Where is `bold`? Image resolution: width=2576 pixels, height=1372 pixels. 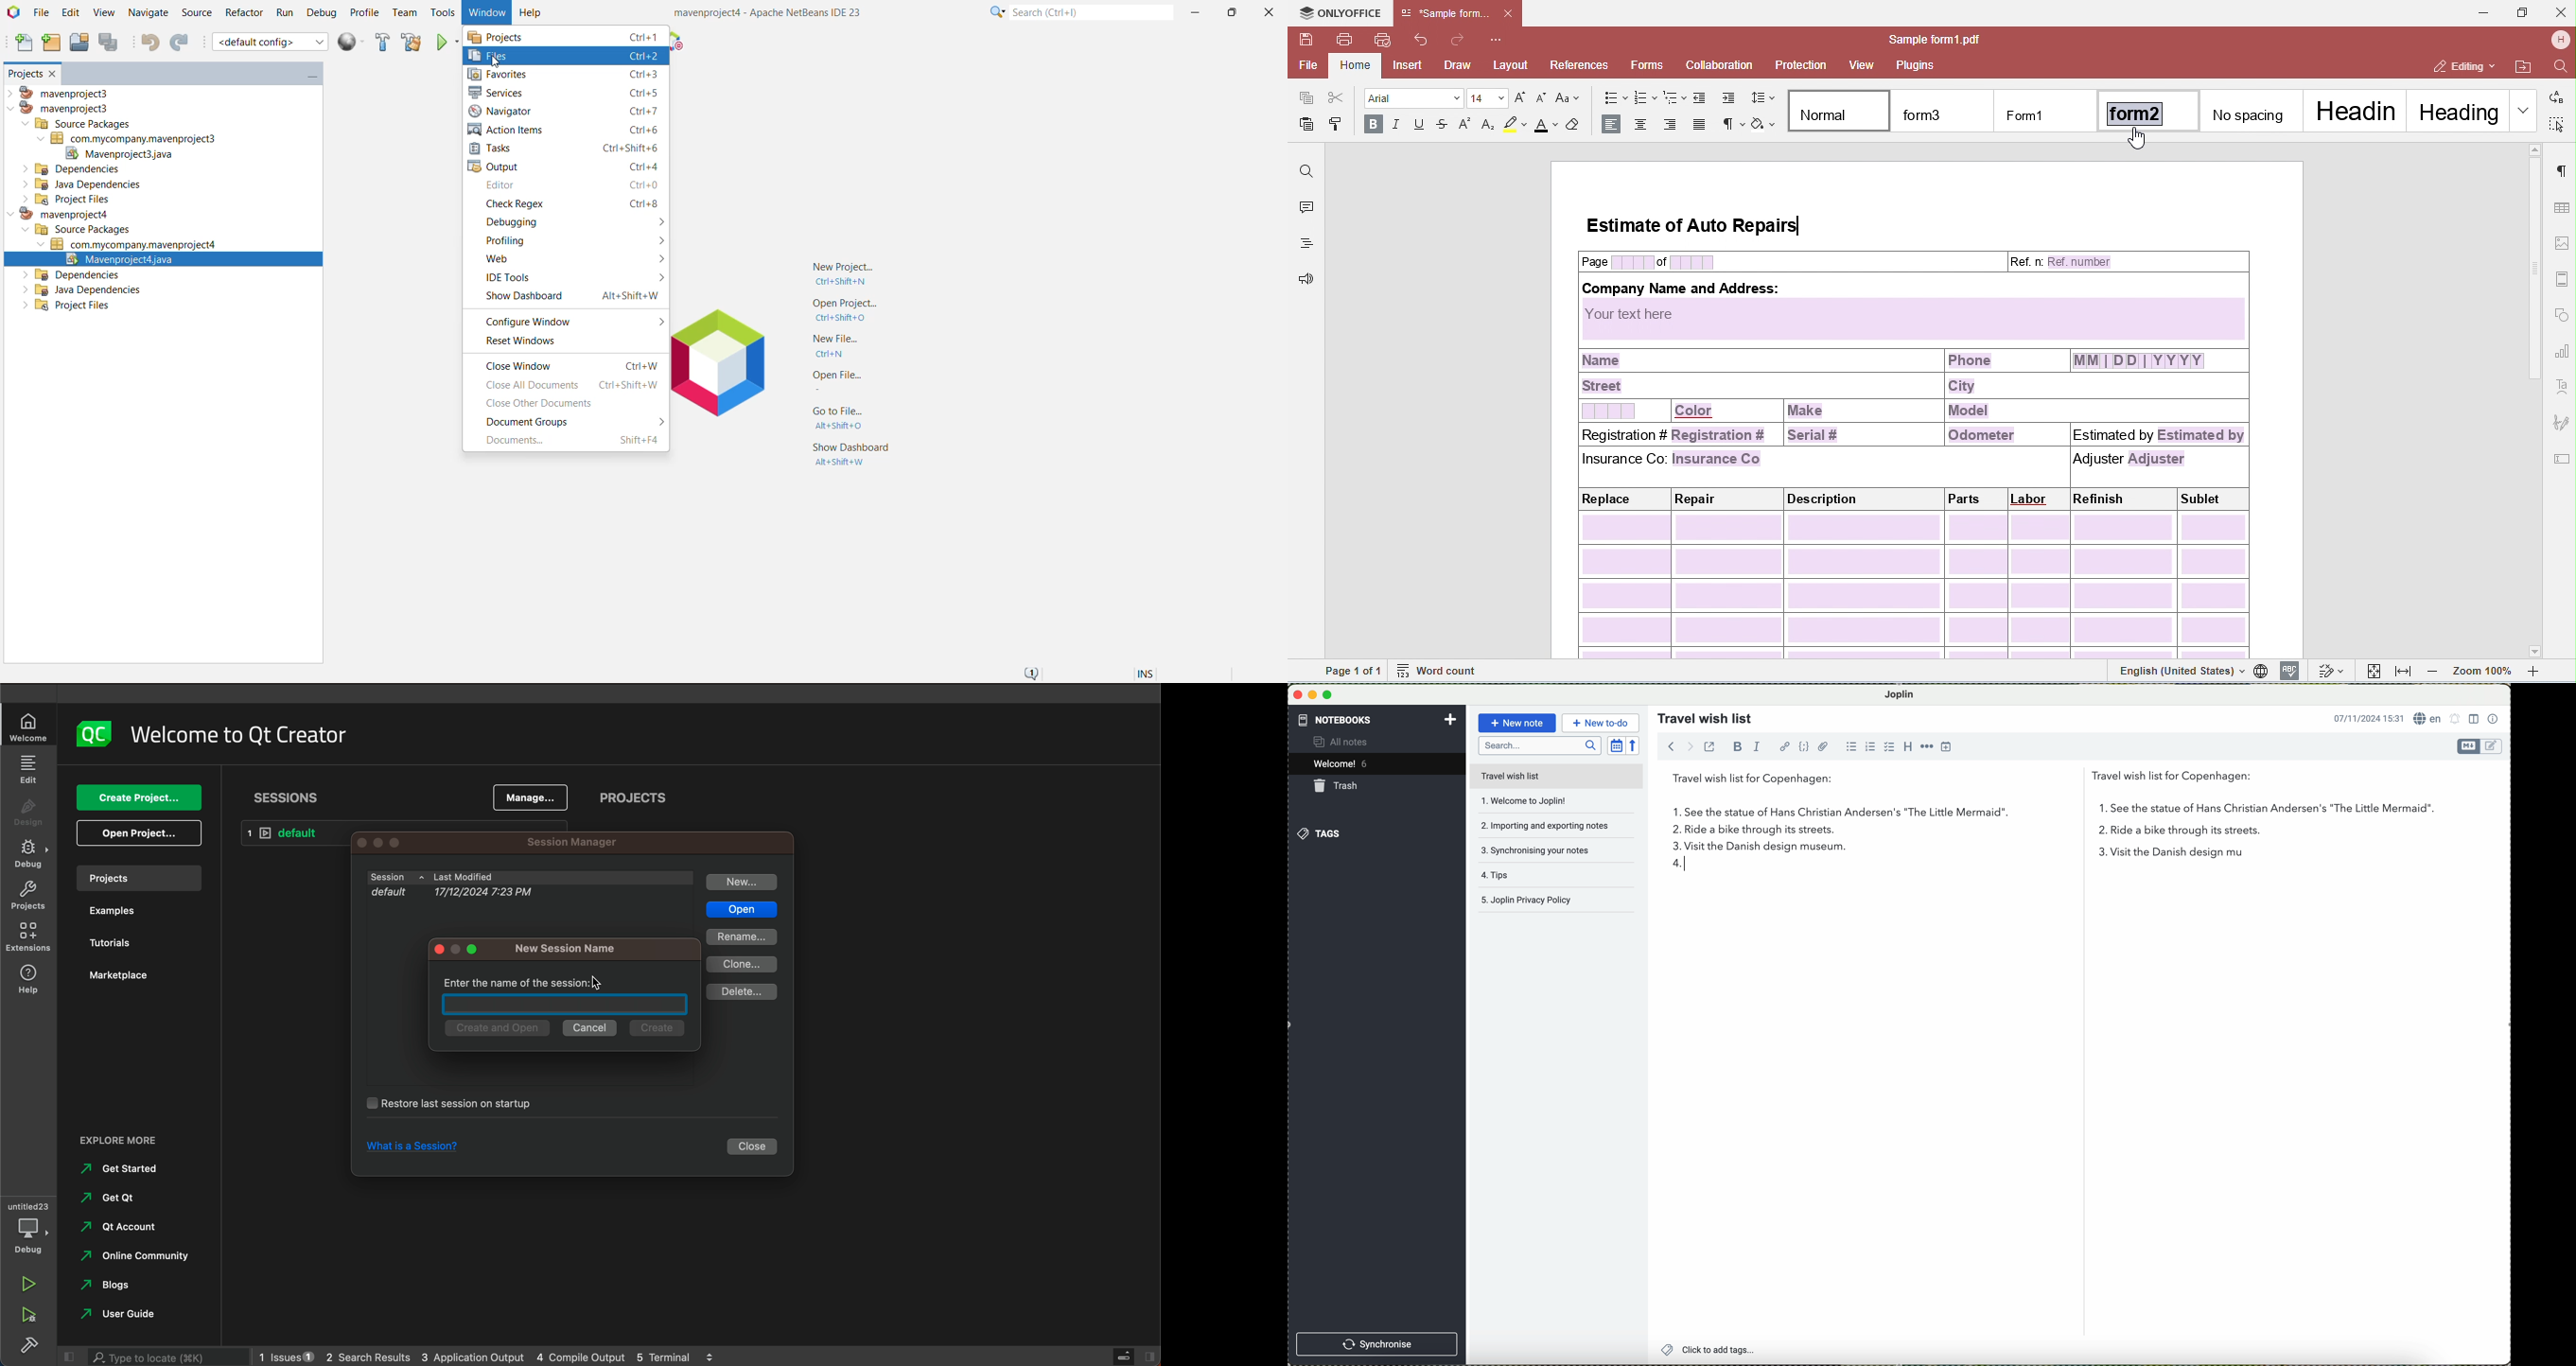
bold is located at coordinates (1738, 746).